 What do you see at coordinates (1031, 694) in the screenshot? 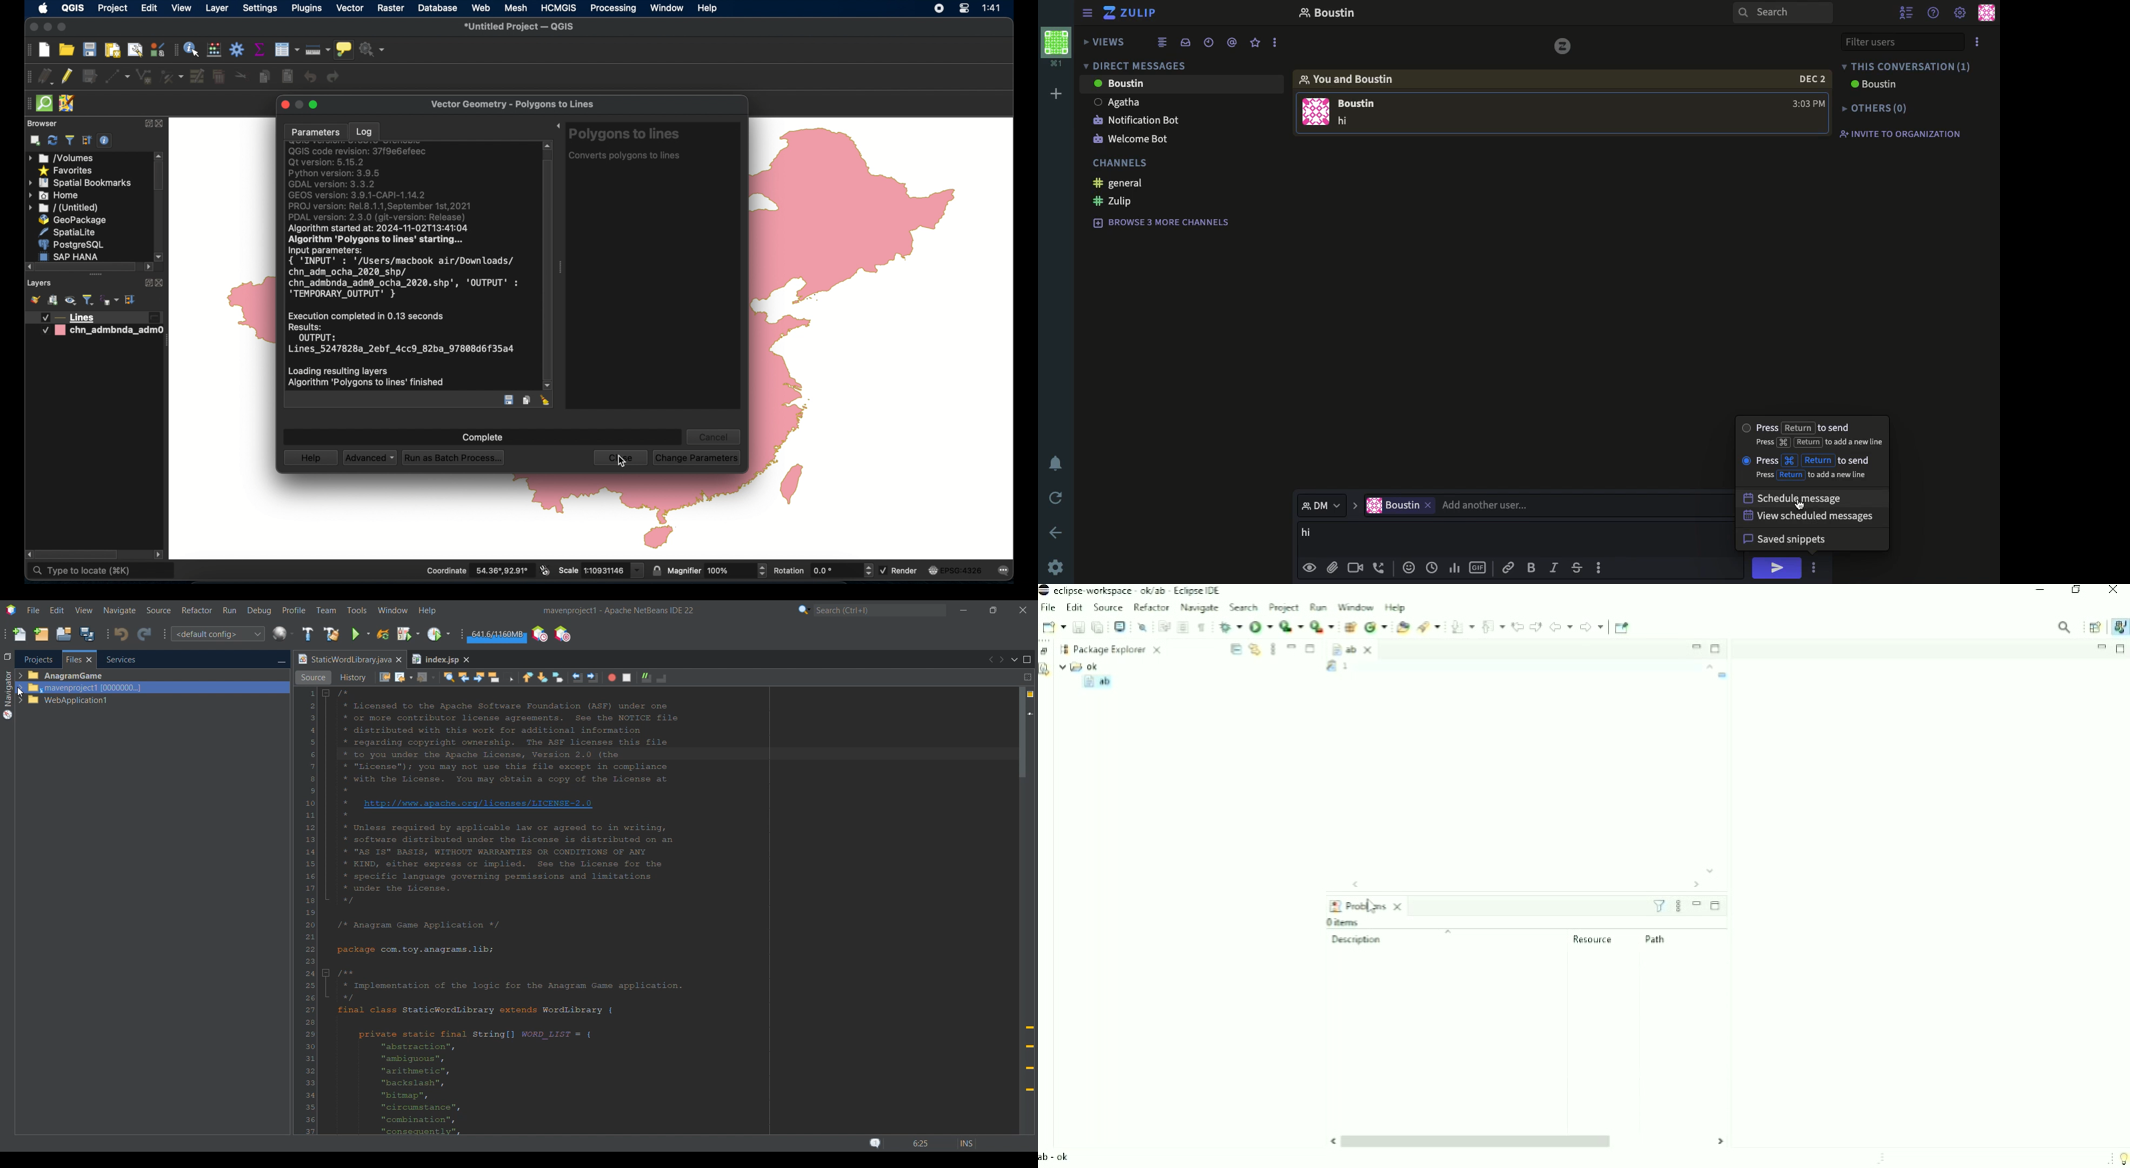
I see `No errors` at bounding box center [1031, 694].